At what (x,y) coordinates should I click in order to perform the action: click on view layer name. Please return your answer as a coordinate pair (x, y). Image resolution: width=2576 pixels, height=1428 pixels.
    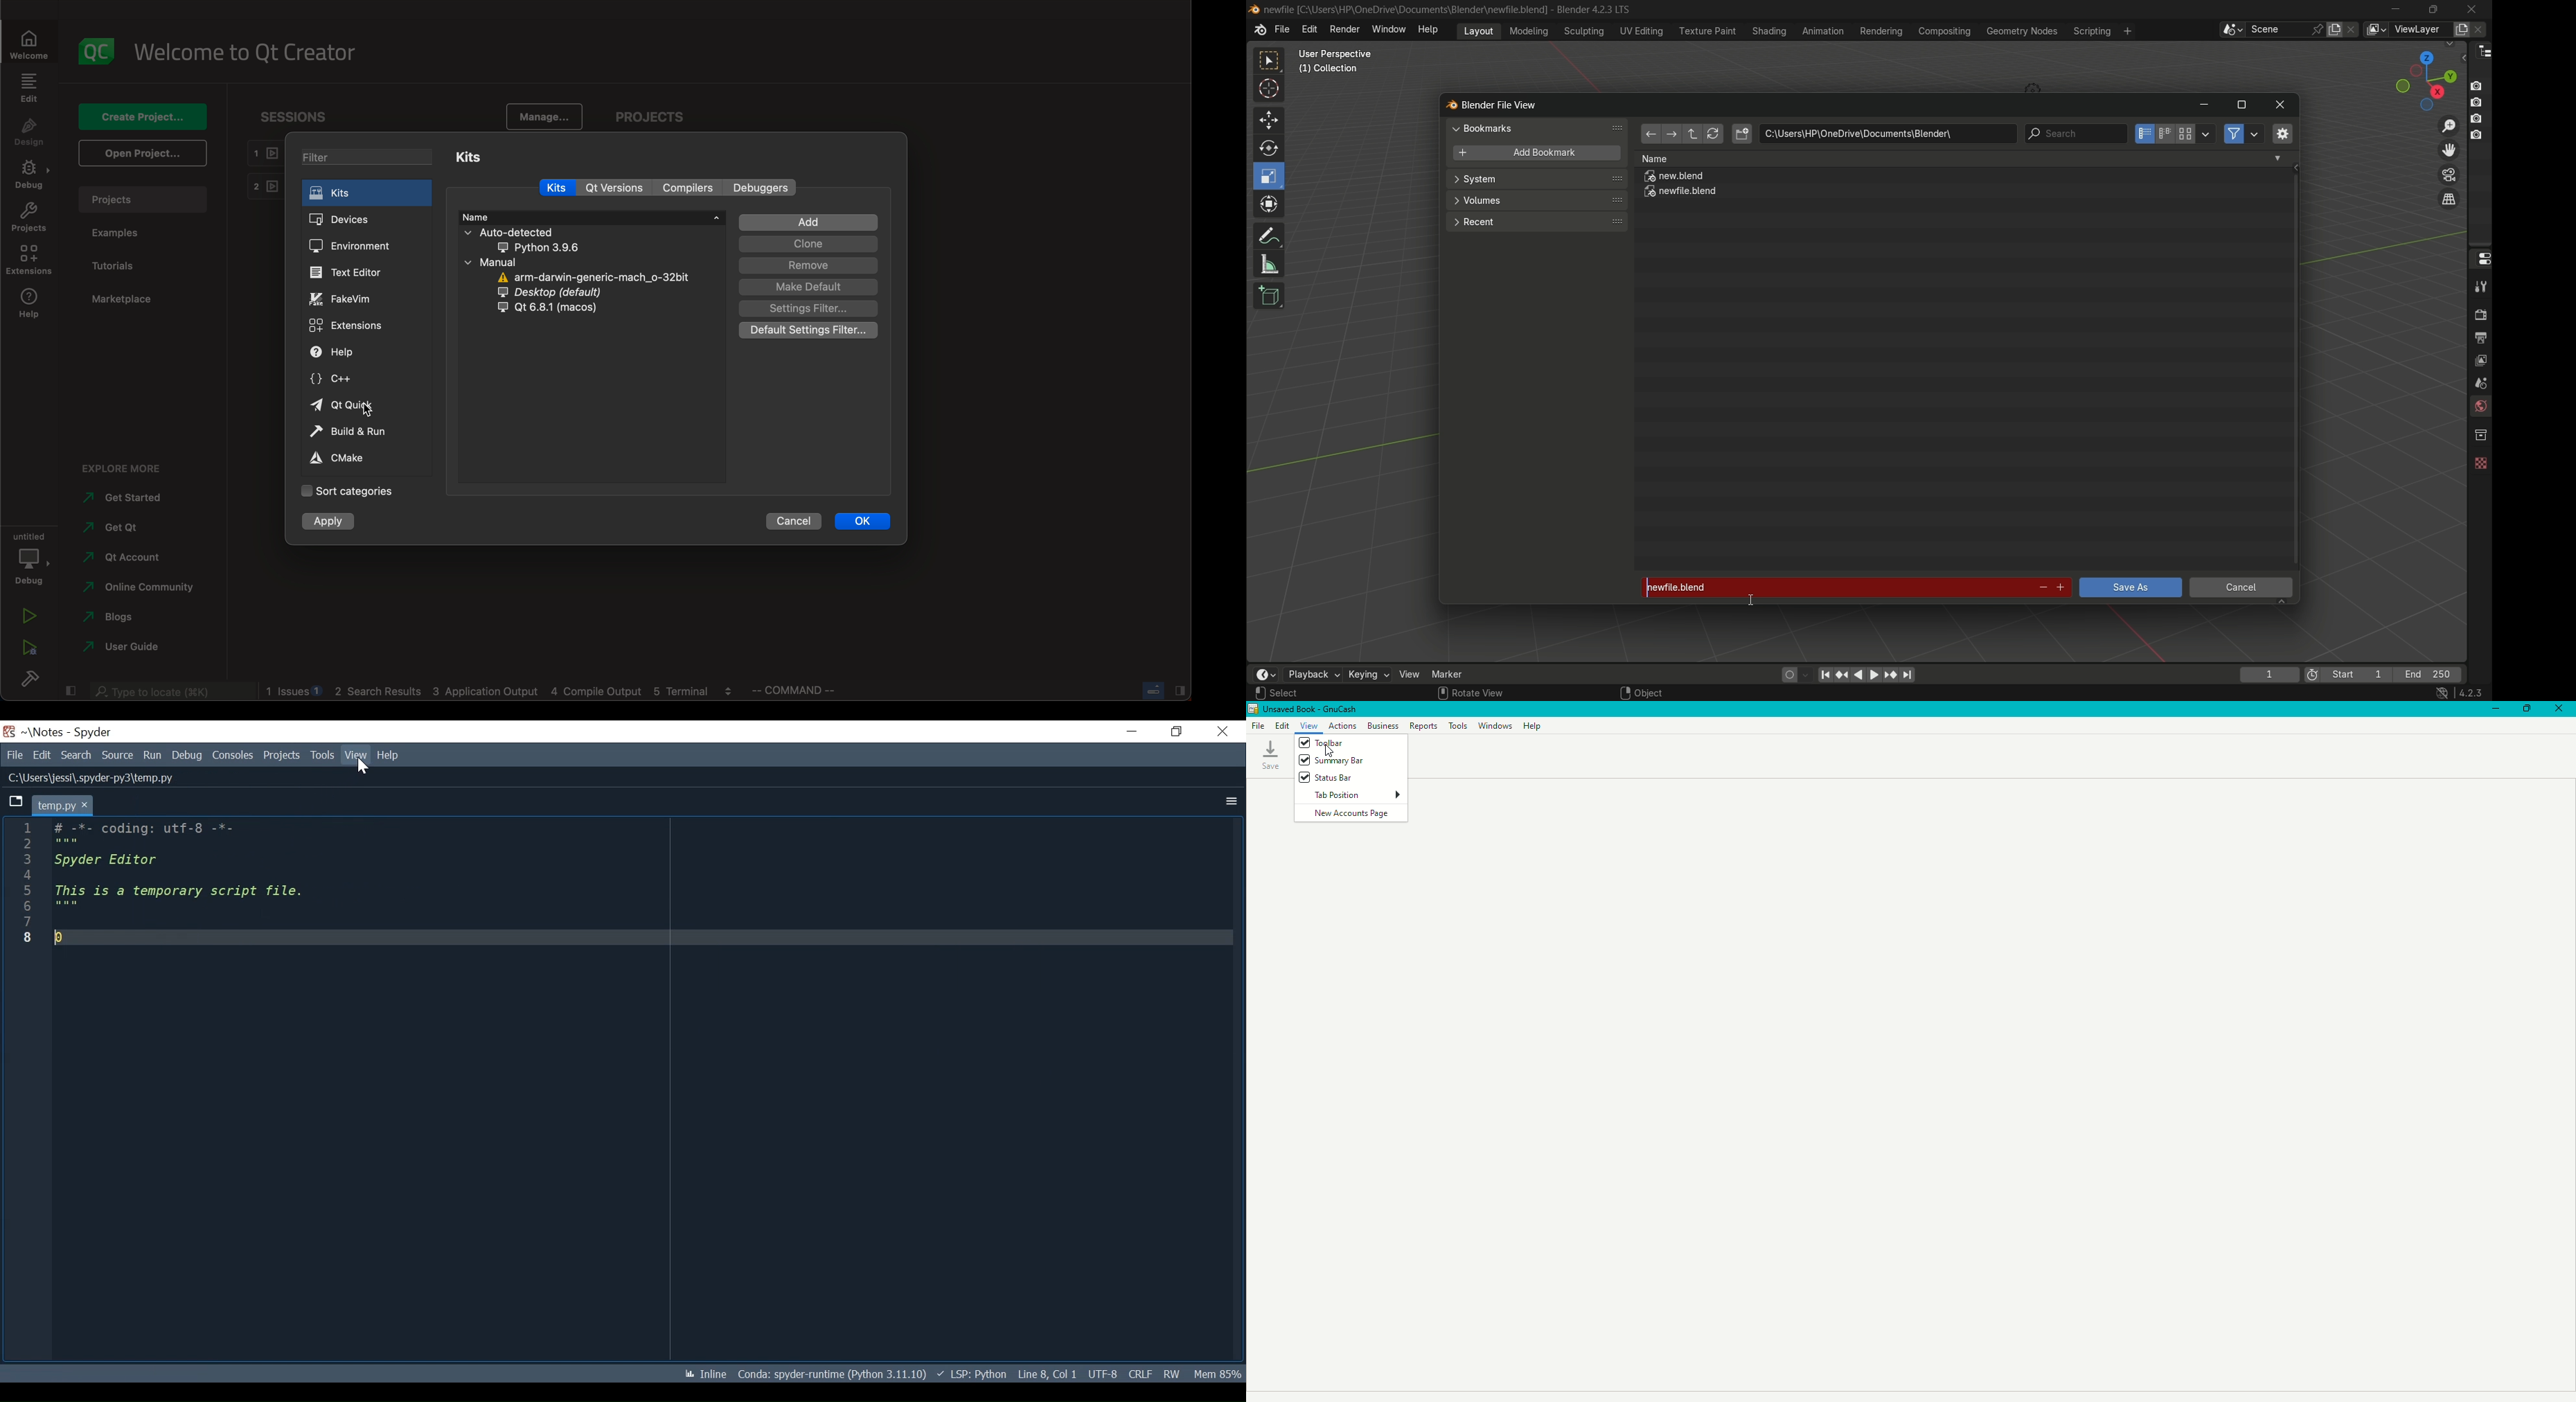
    Looking at the image, I should click on (2420, 30).